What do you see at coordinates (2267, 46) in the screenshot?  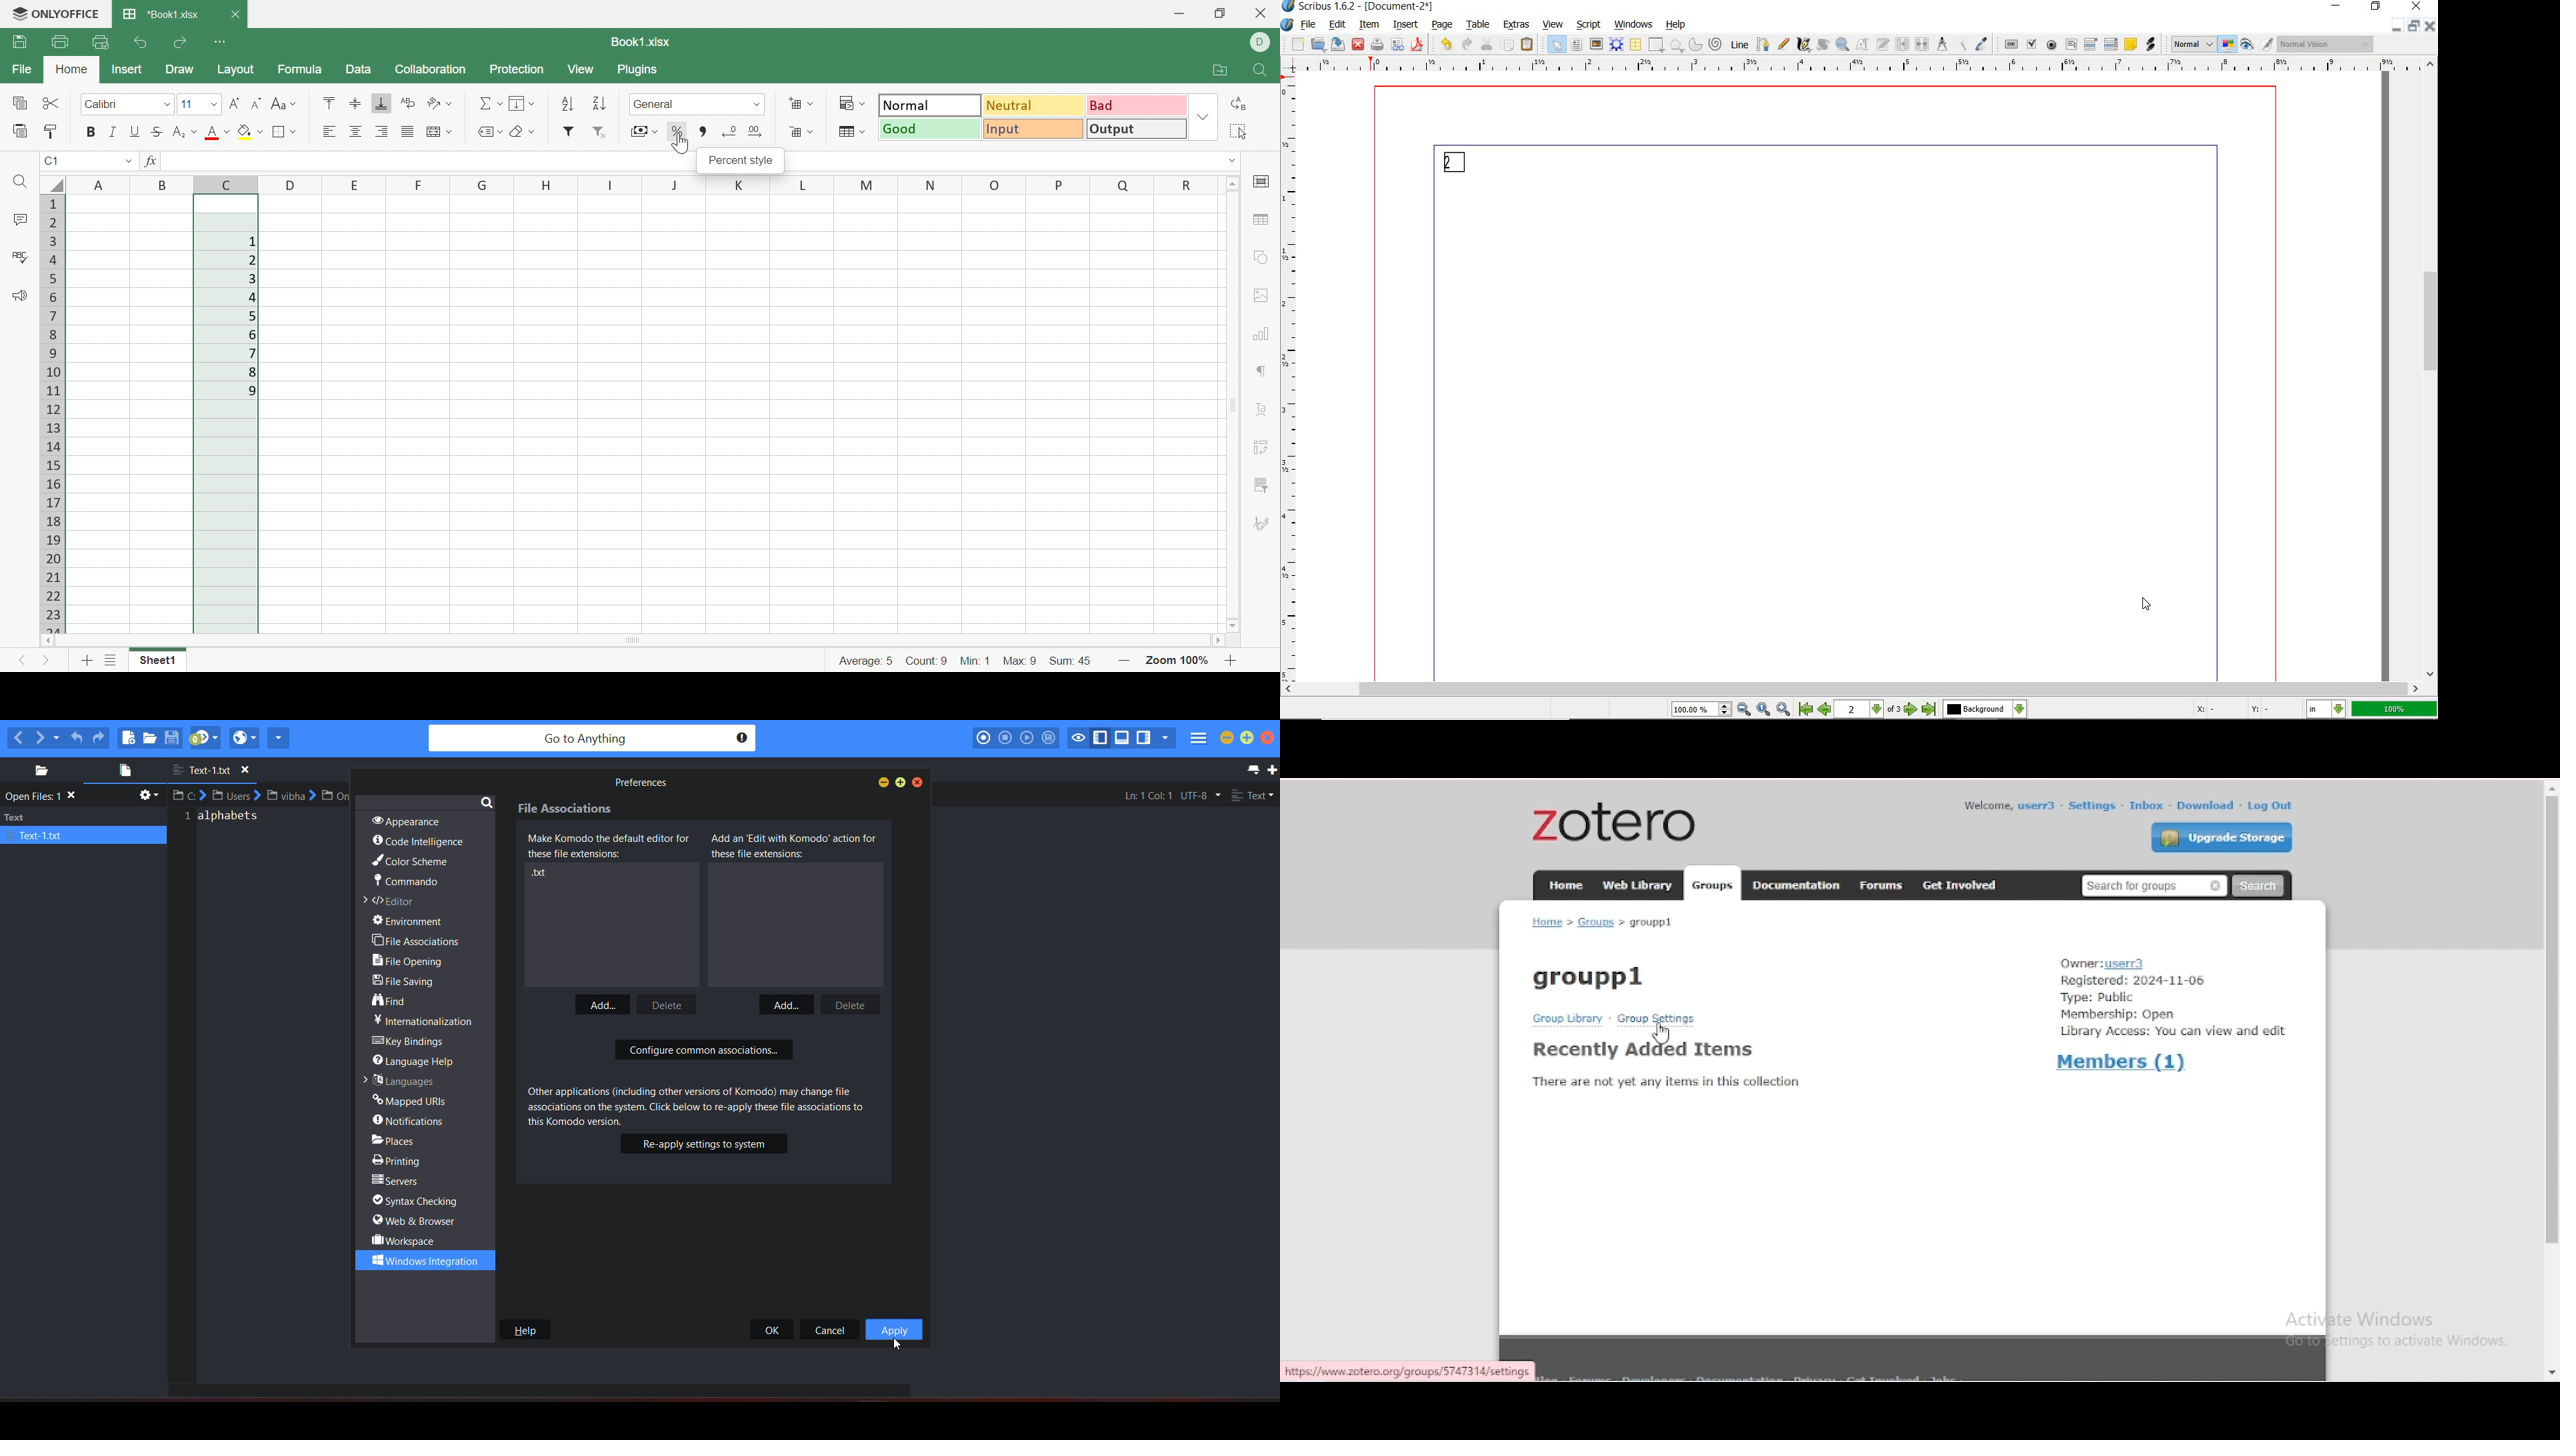 I see `Edit in Preview Mode` at bounding box center [2267, 46].